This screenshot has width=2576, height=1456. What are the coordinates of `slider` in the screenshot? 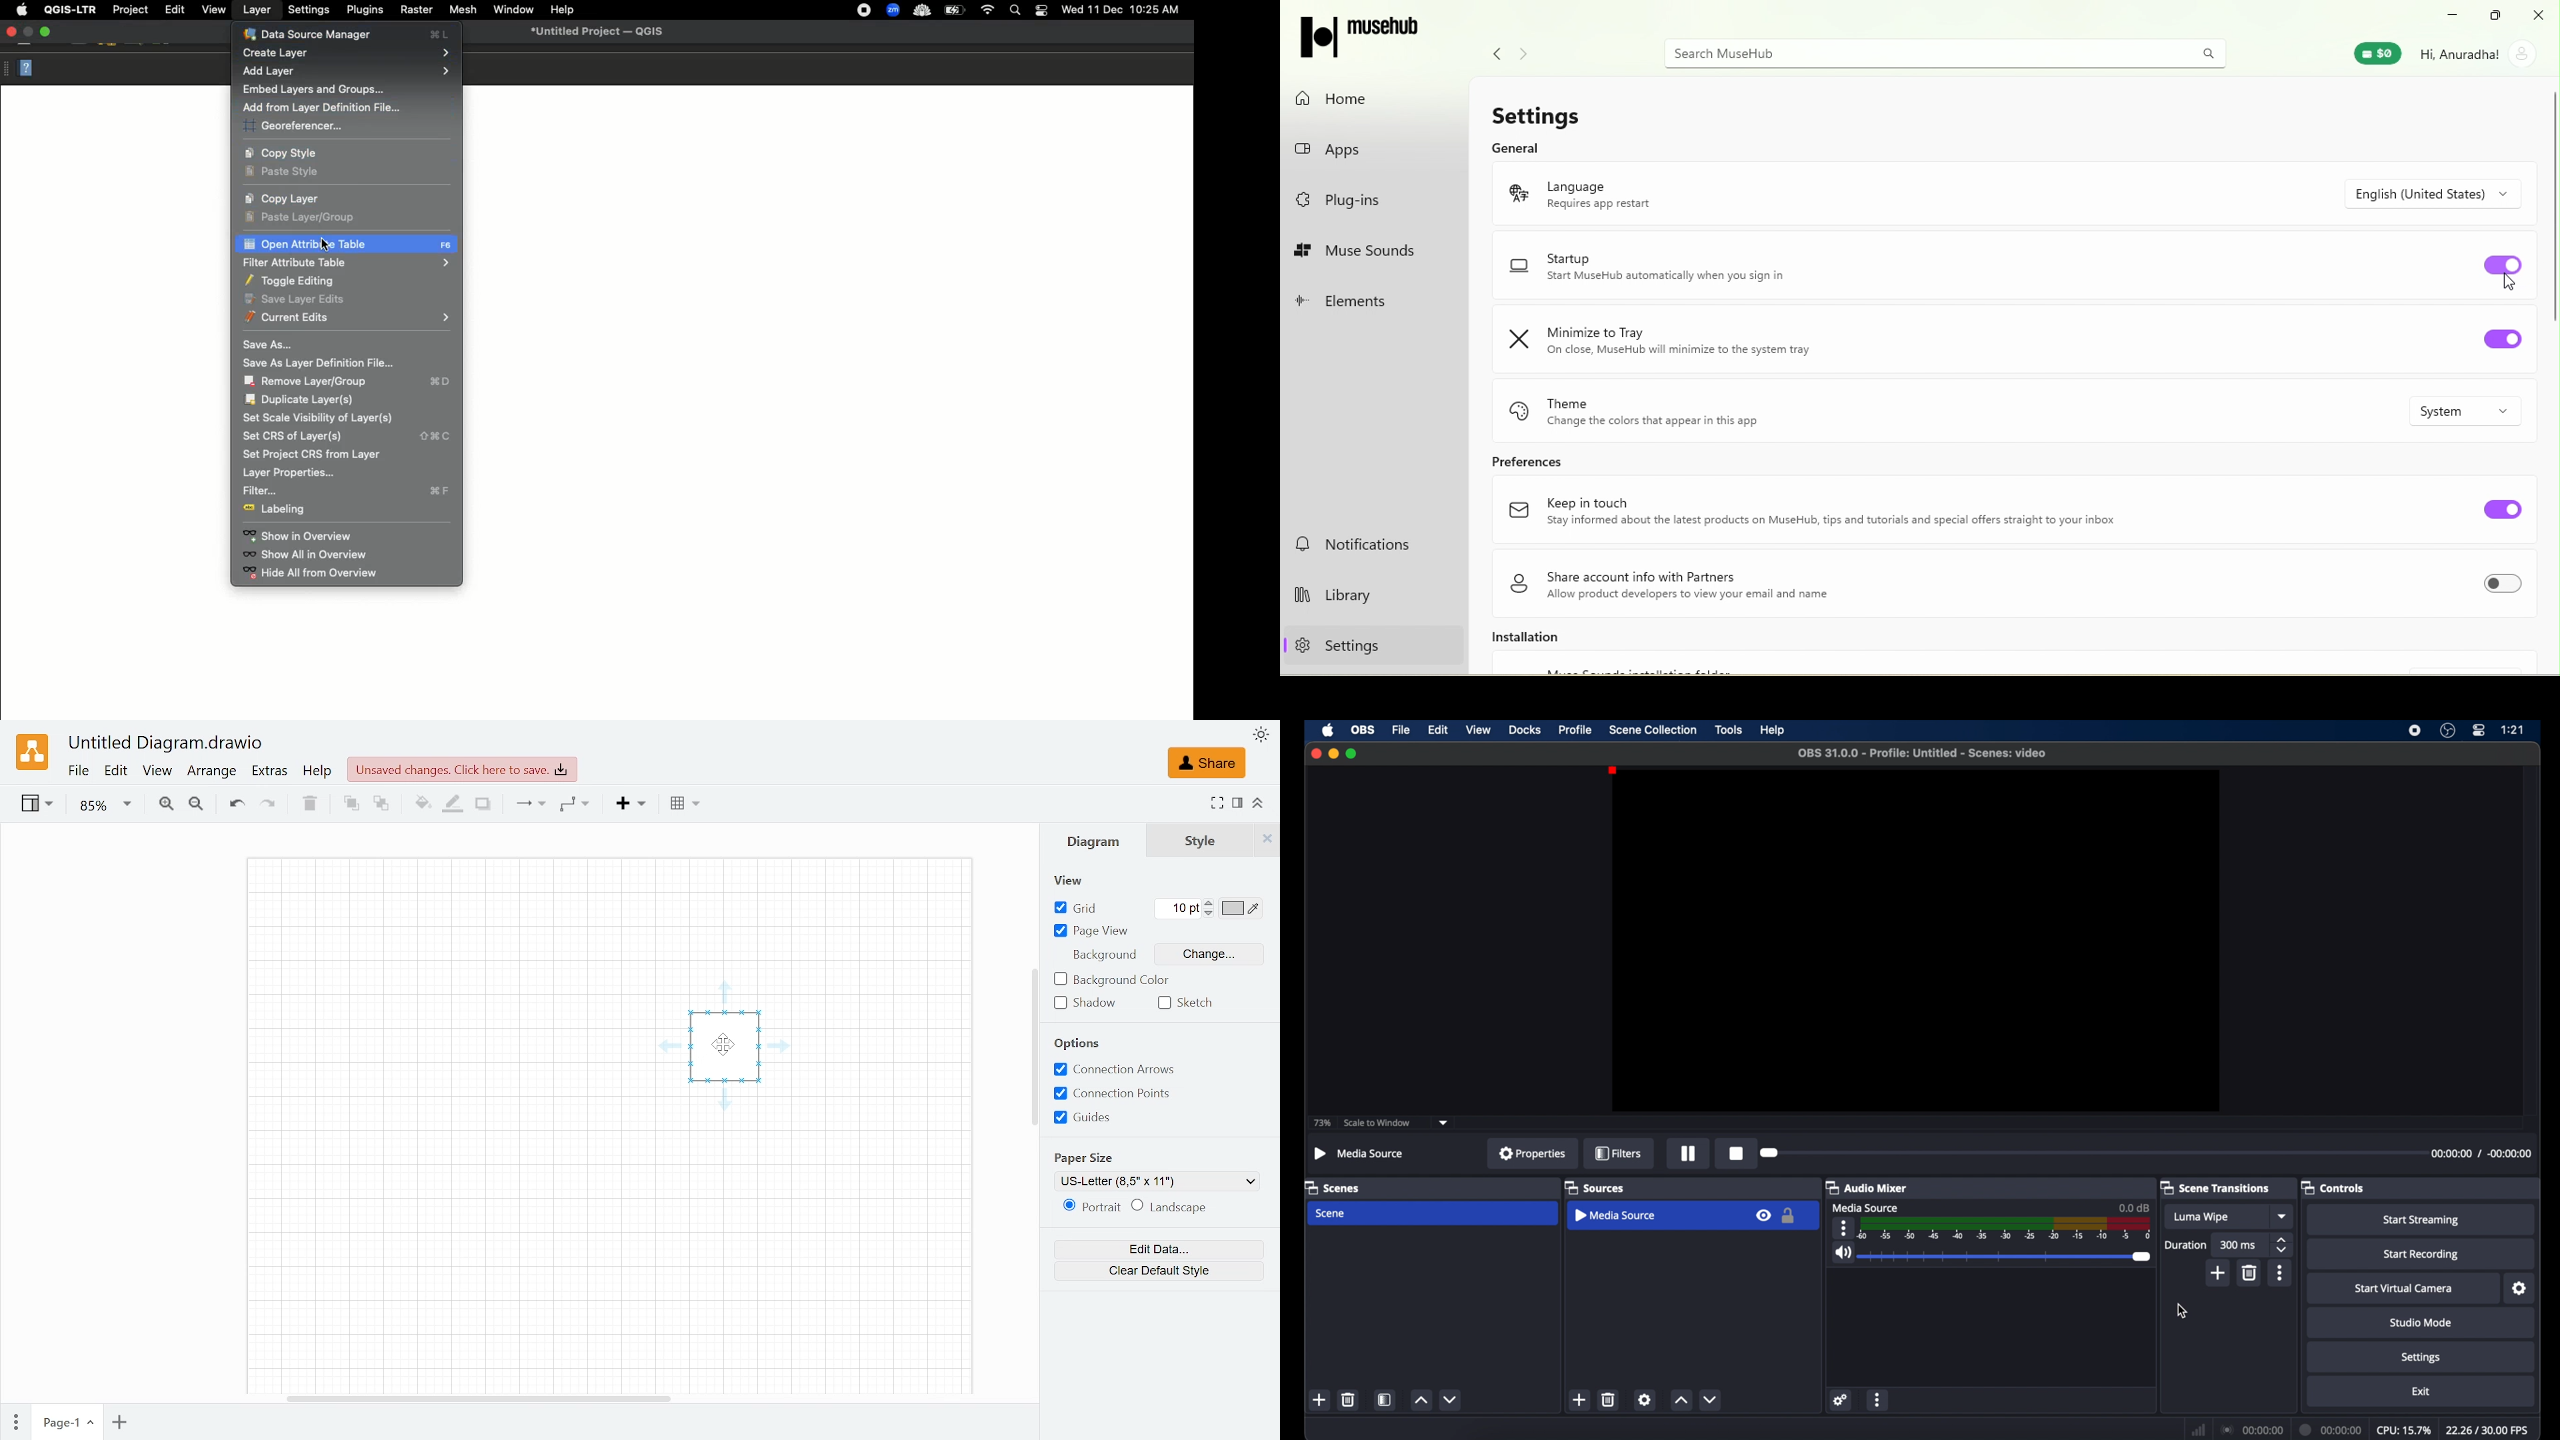 It's located at (1771, 1154).